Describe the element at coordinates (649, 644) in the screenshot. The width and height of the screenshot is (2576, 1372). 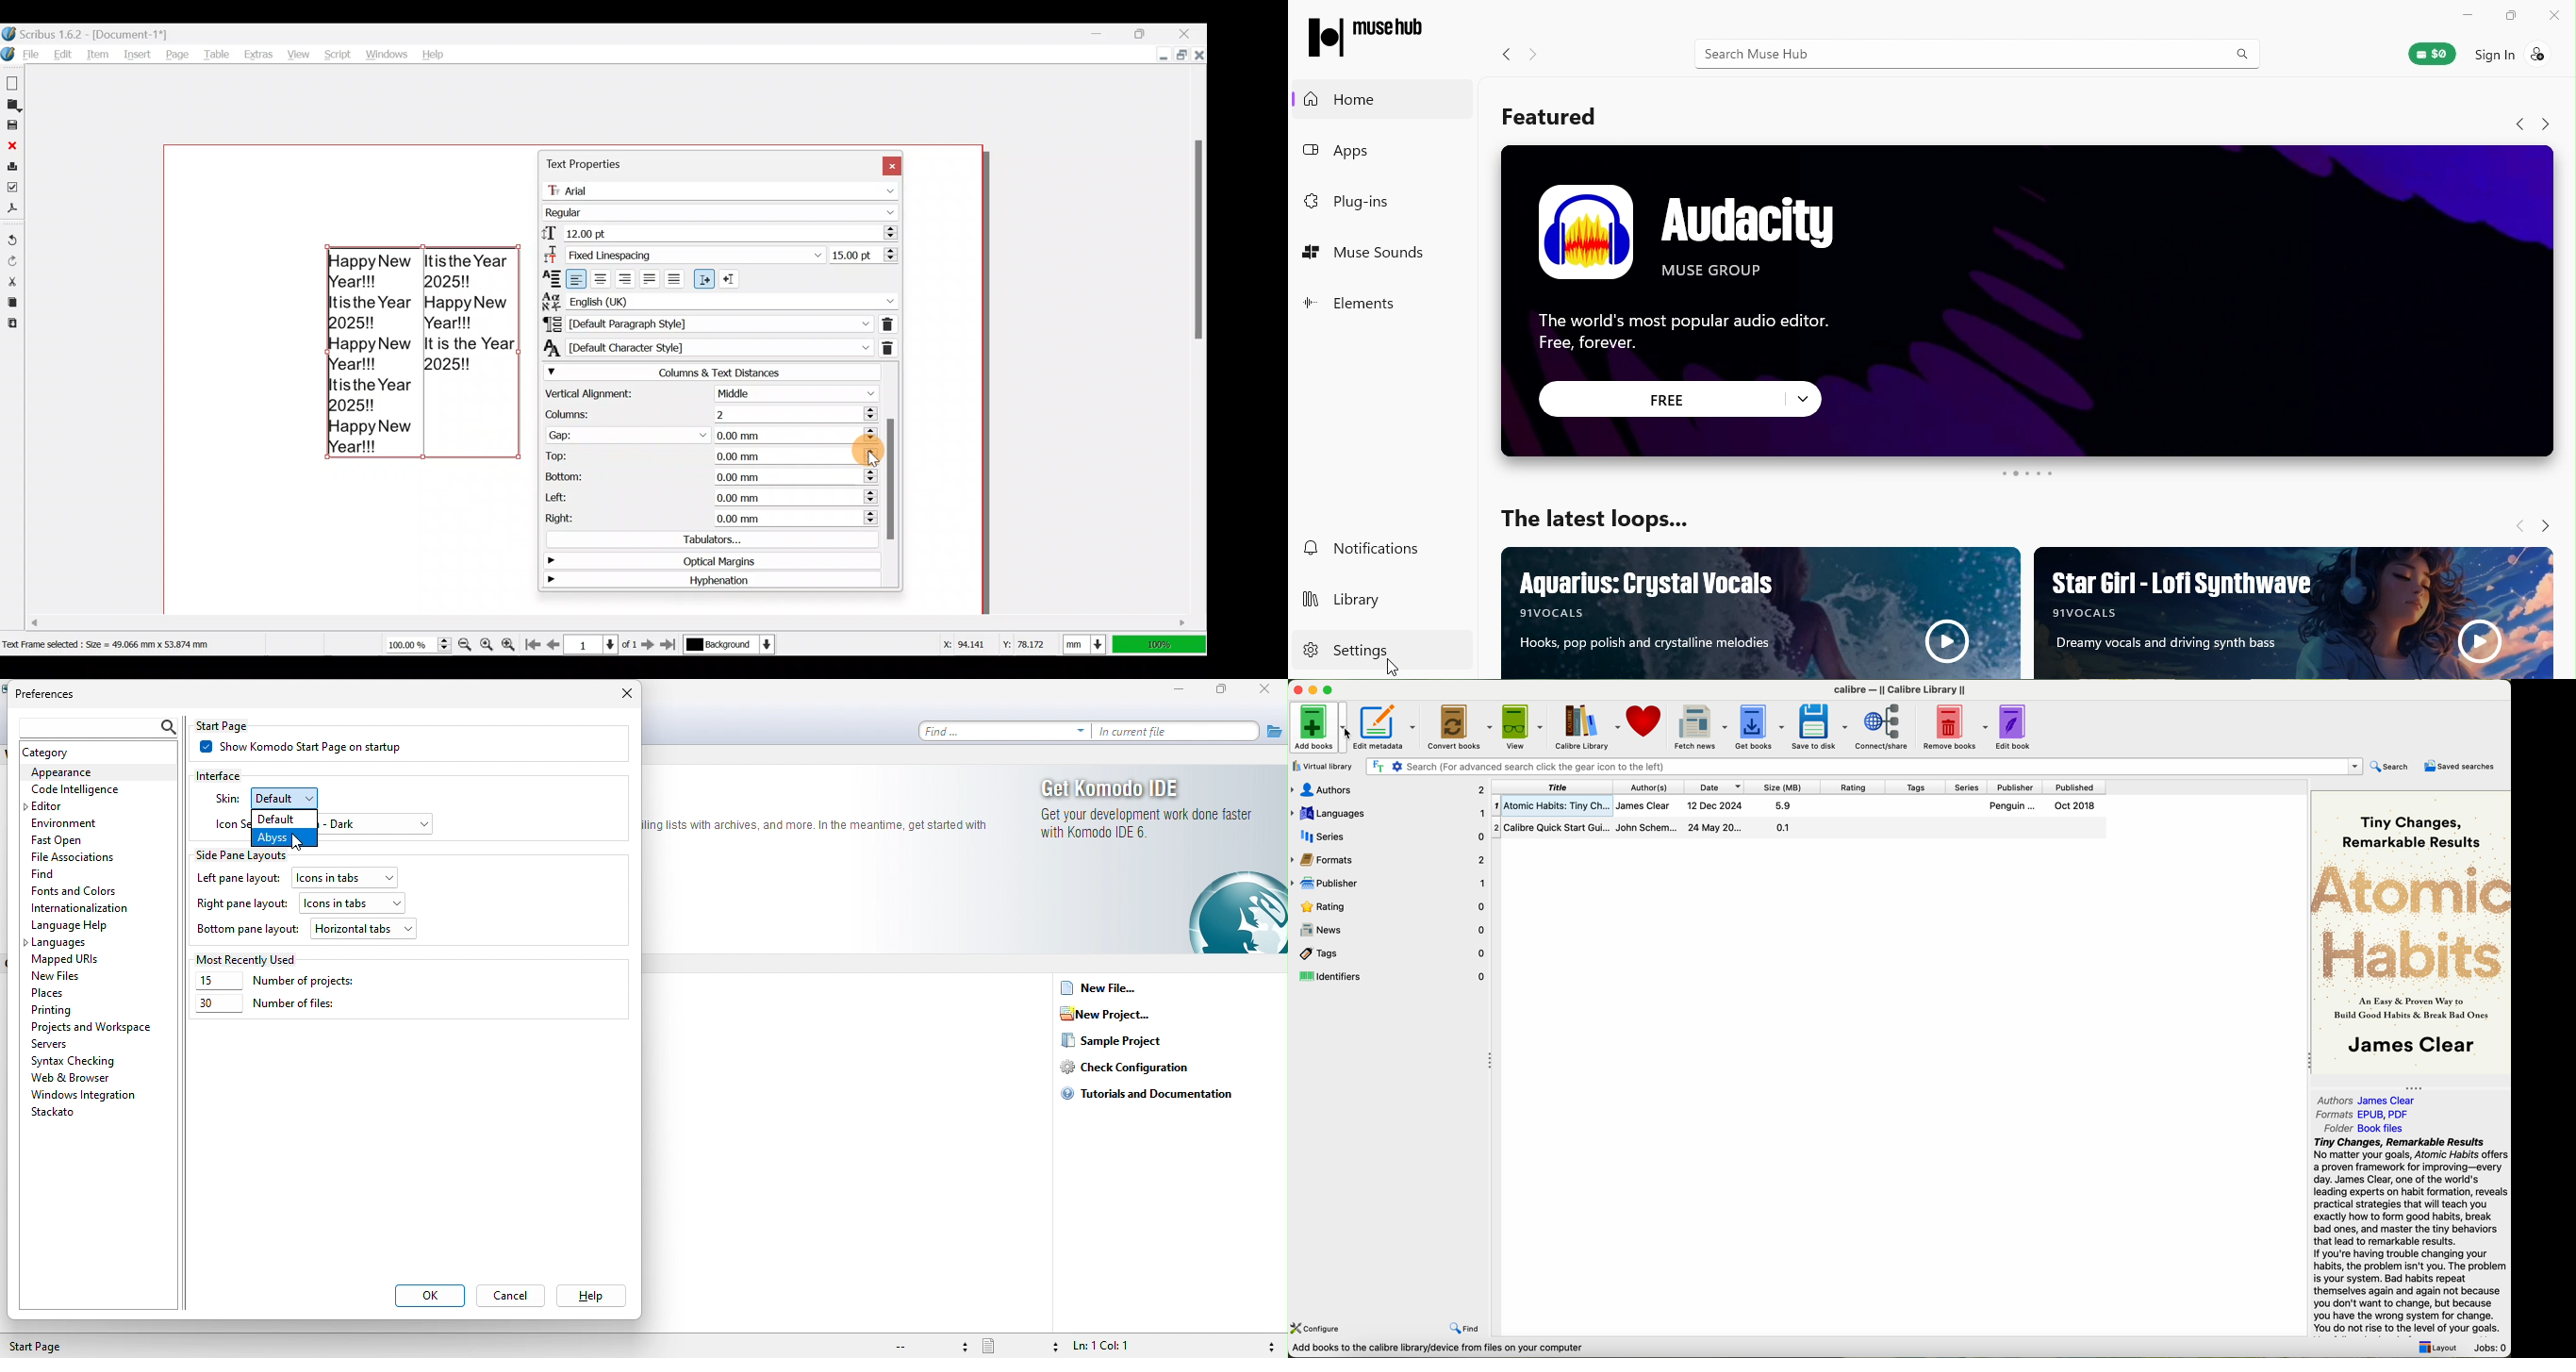
I see `Go to the next page` at that location.